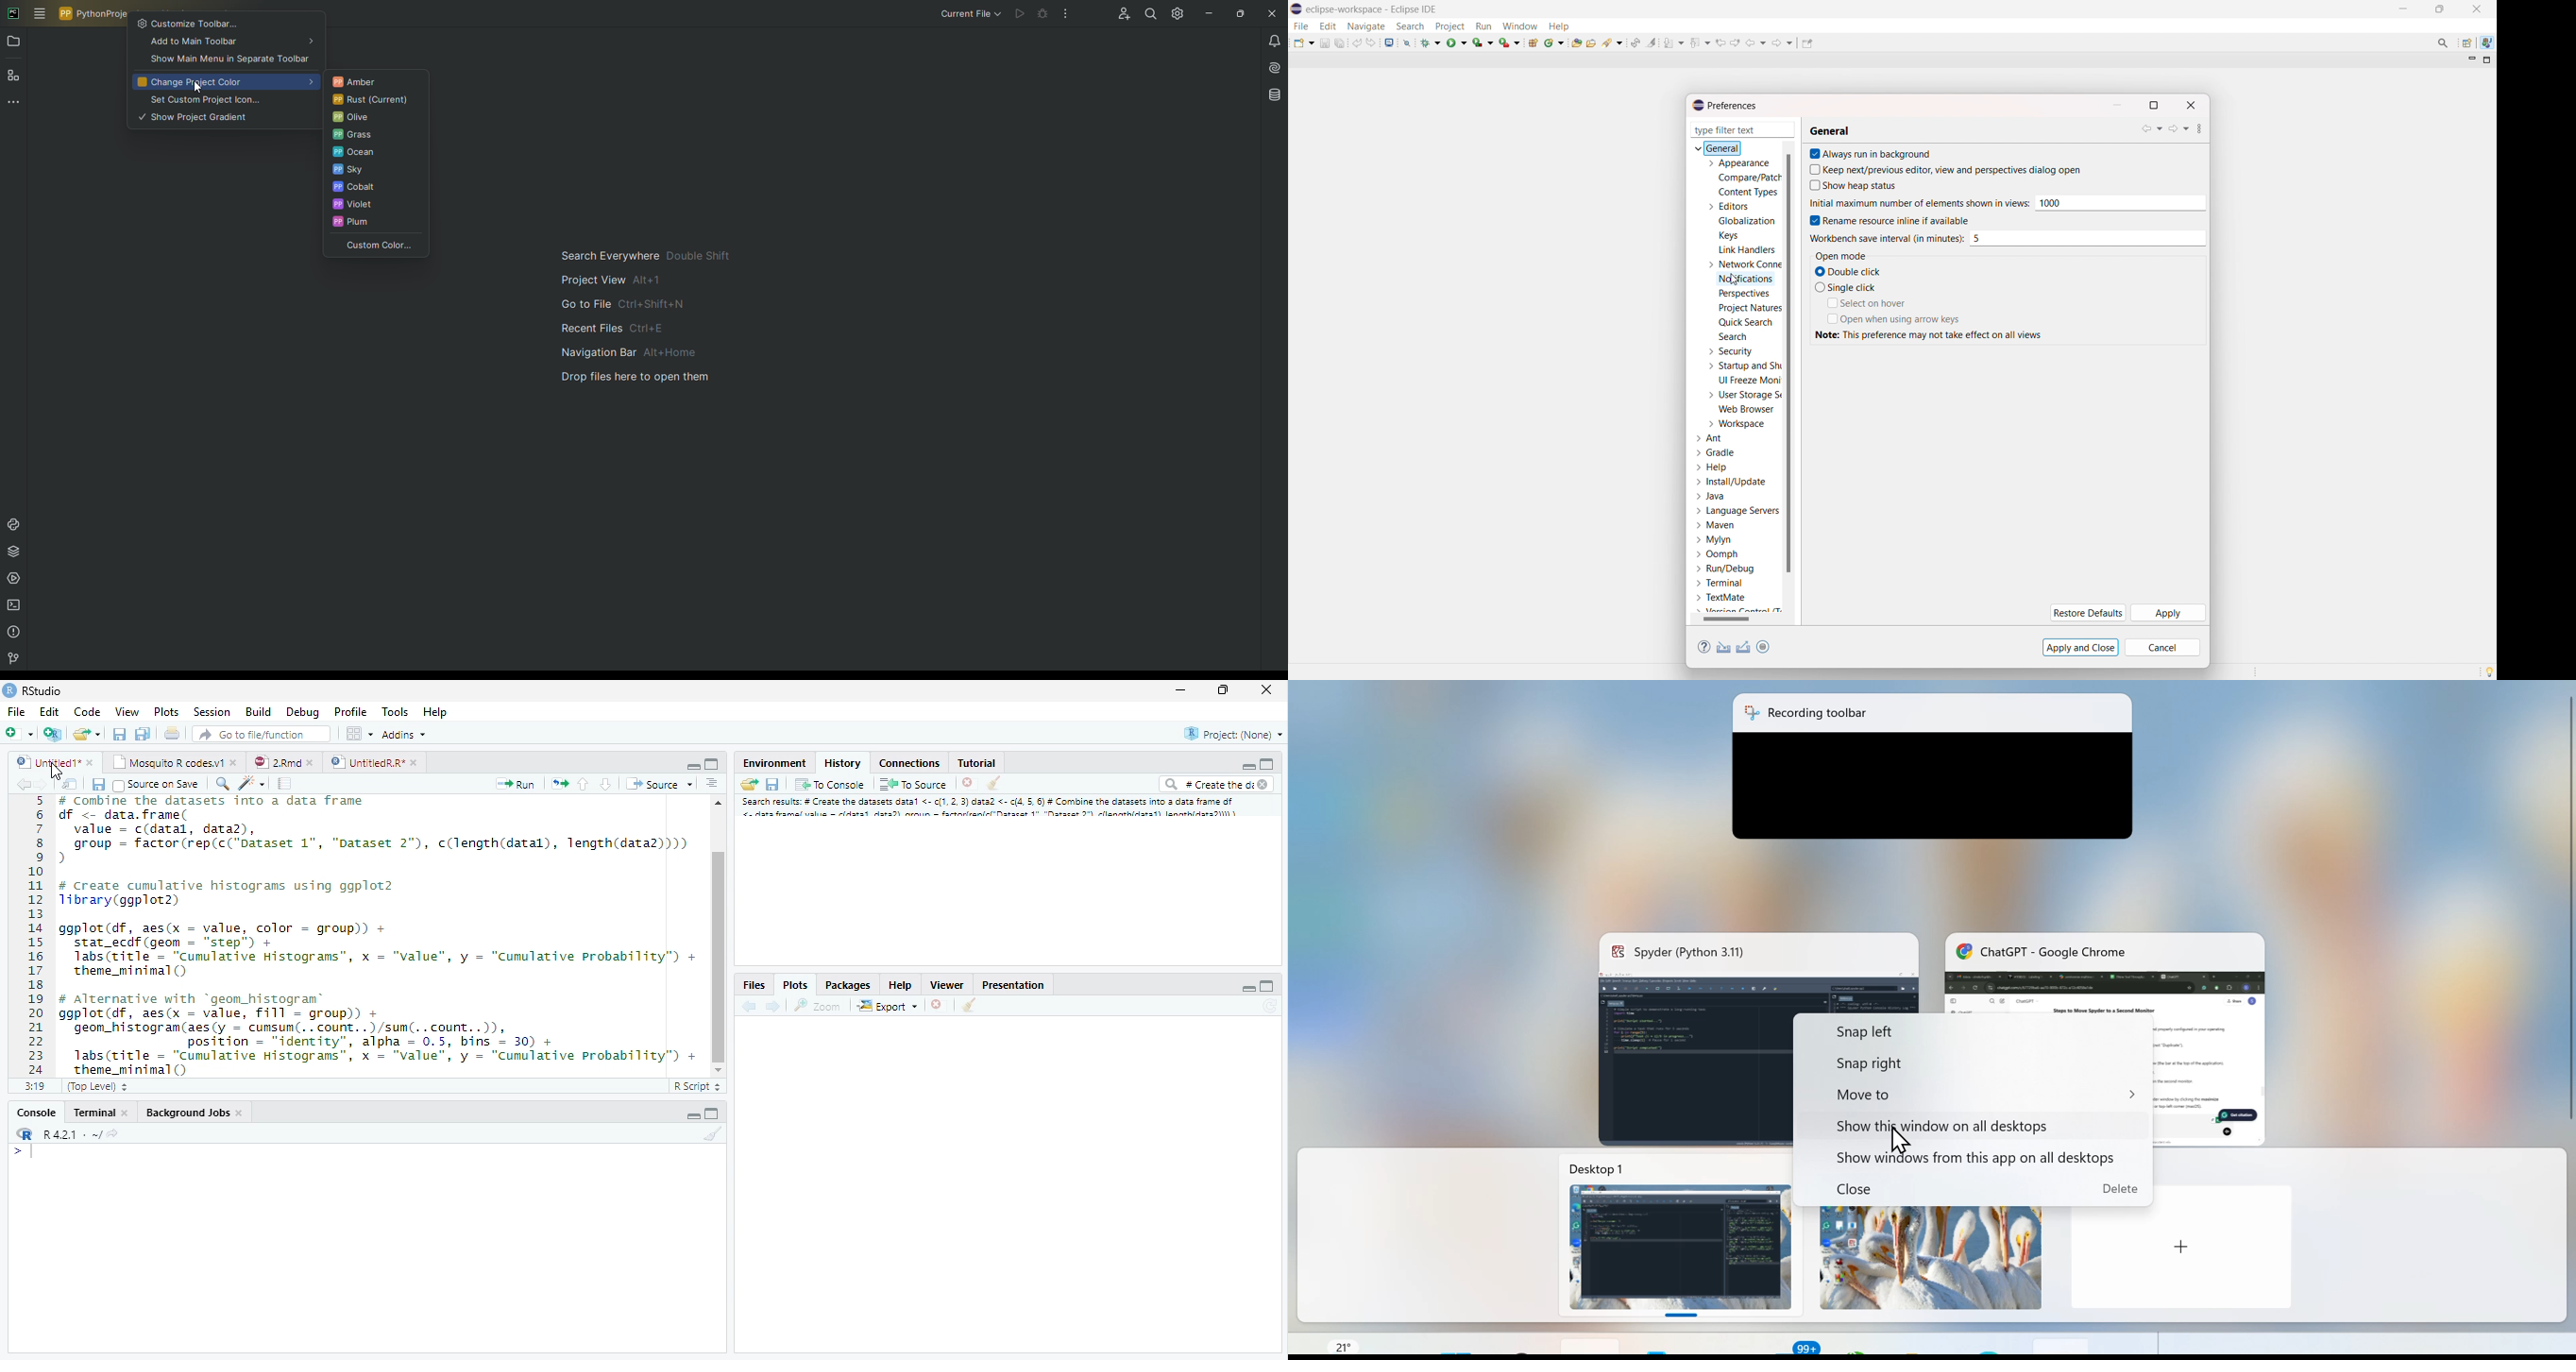 The width and height of the screenshot is (2576, 1372). What do you see at coordinates (718, 1136) in the screenshot?
I see `Clear Console` at bounding box center [718, 1136].